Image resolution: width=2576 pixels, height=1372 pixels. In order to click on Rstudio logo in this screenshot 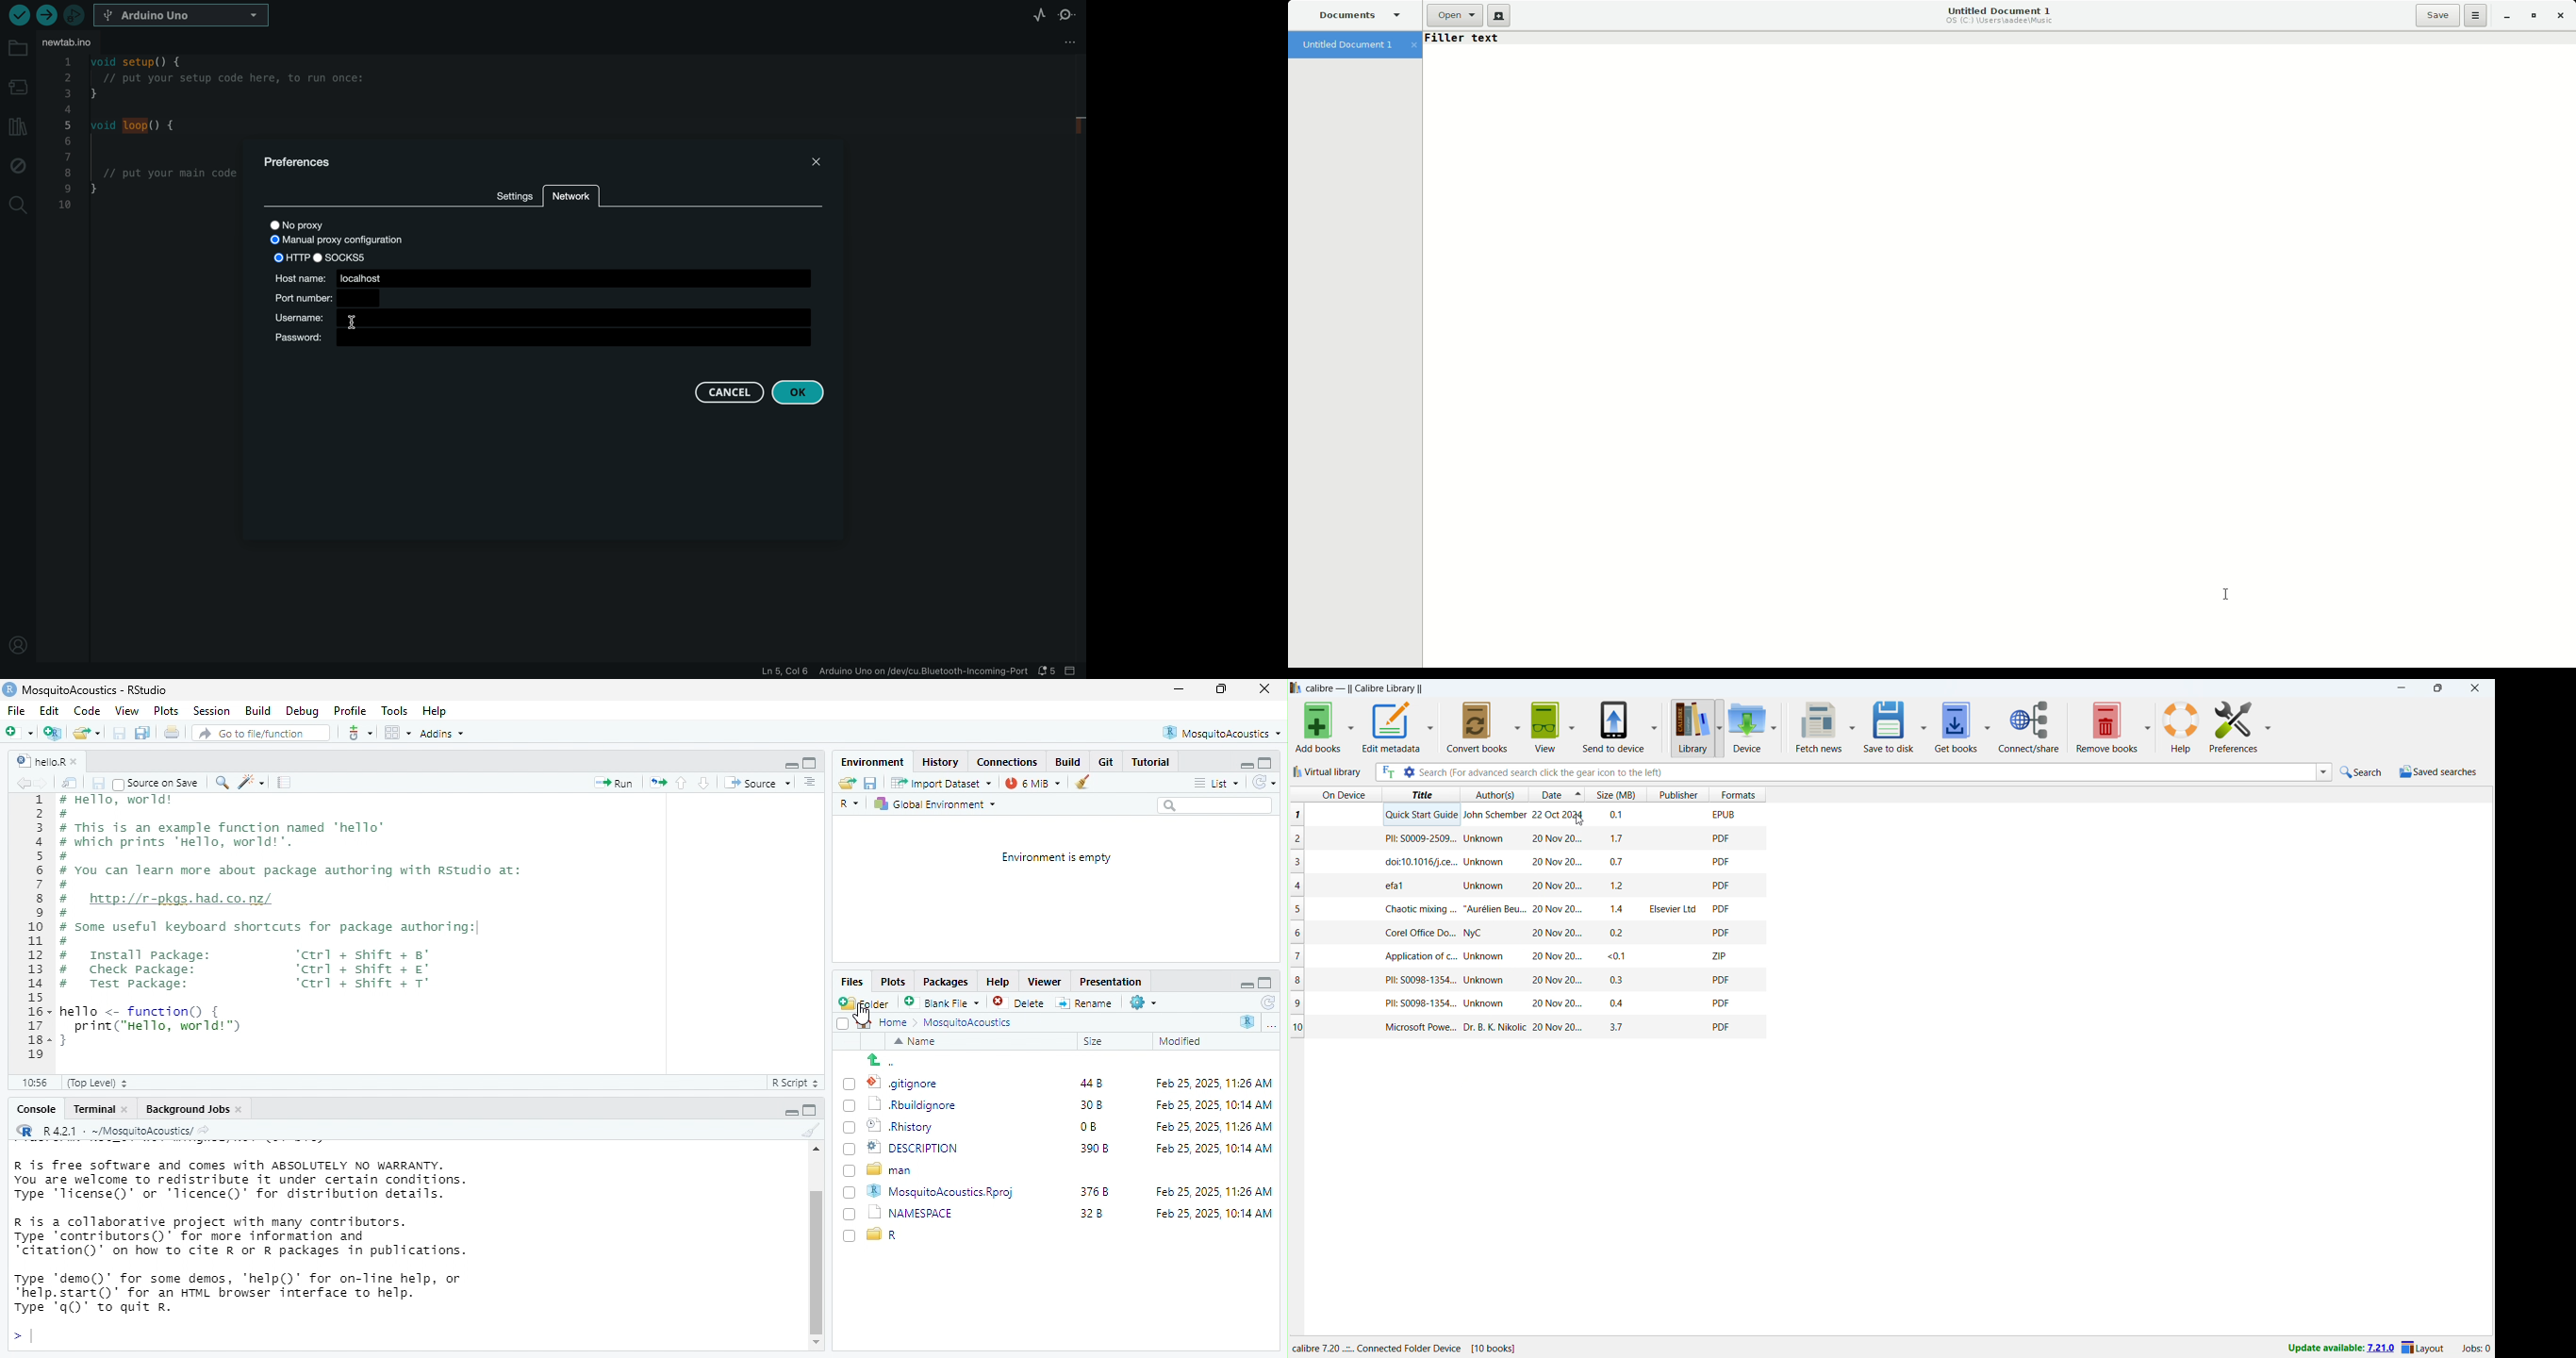, I will do `click(11, 691)`.